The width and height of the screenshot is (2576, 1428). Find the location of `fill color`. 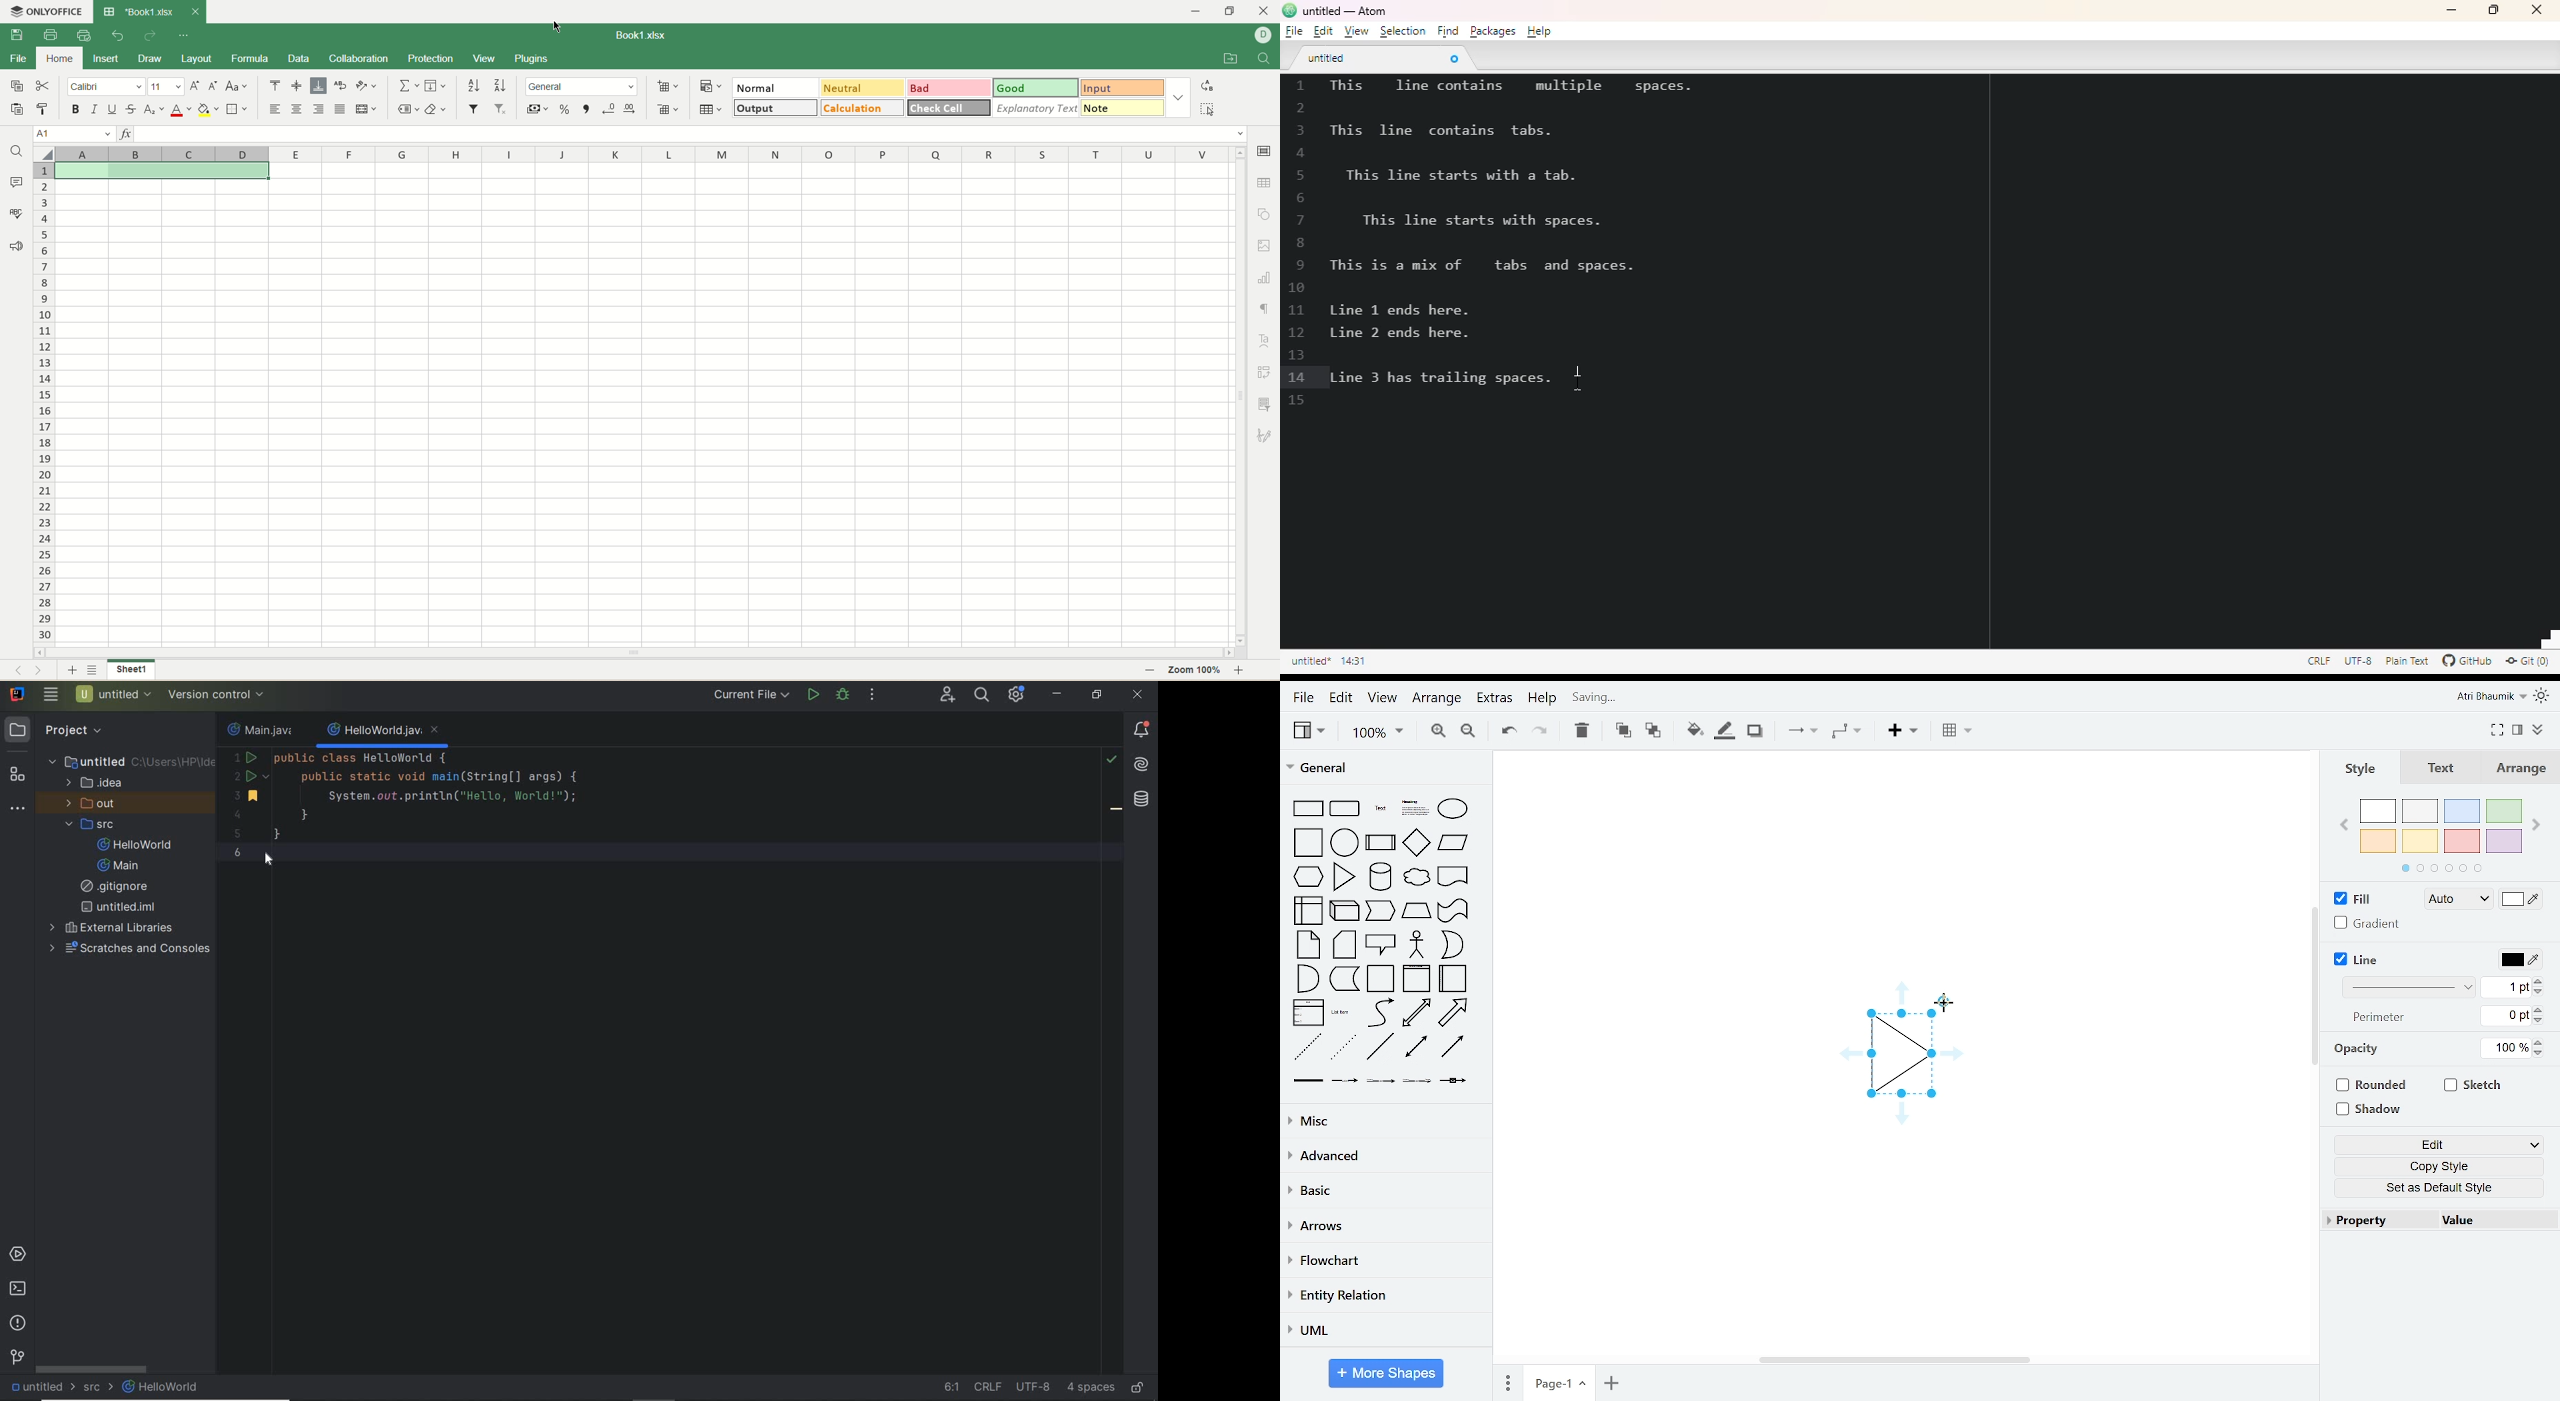

fill color is located at coordinates (2520, 902).